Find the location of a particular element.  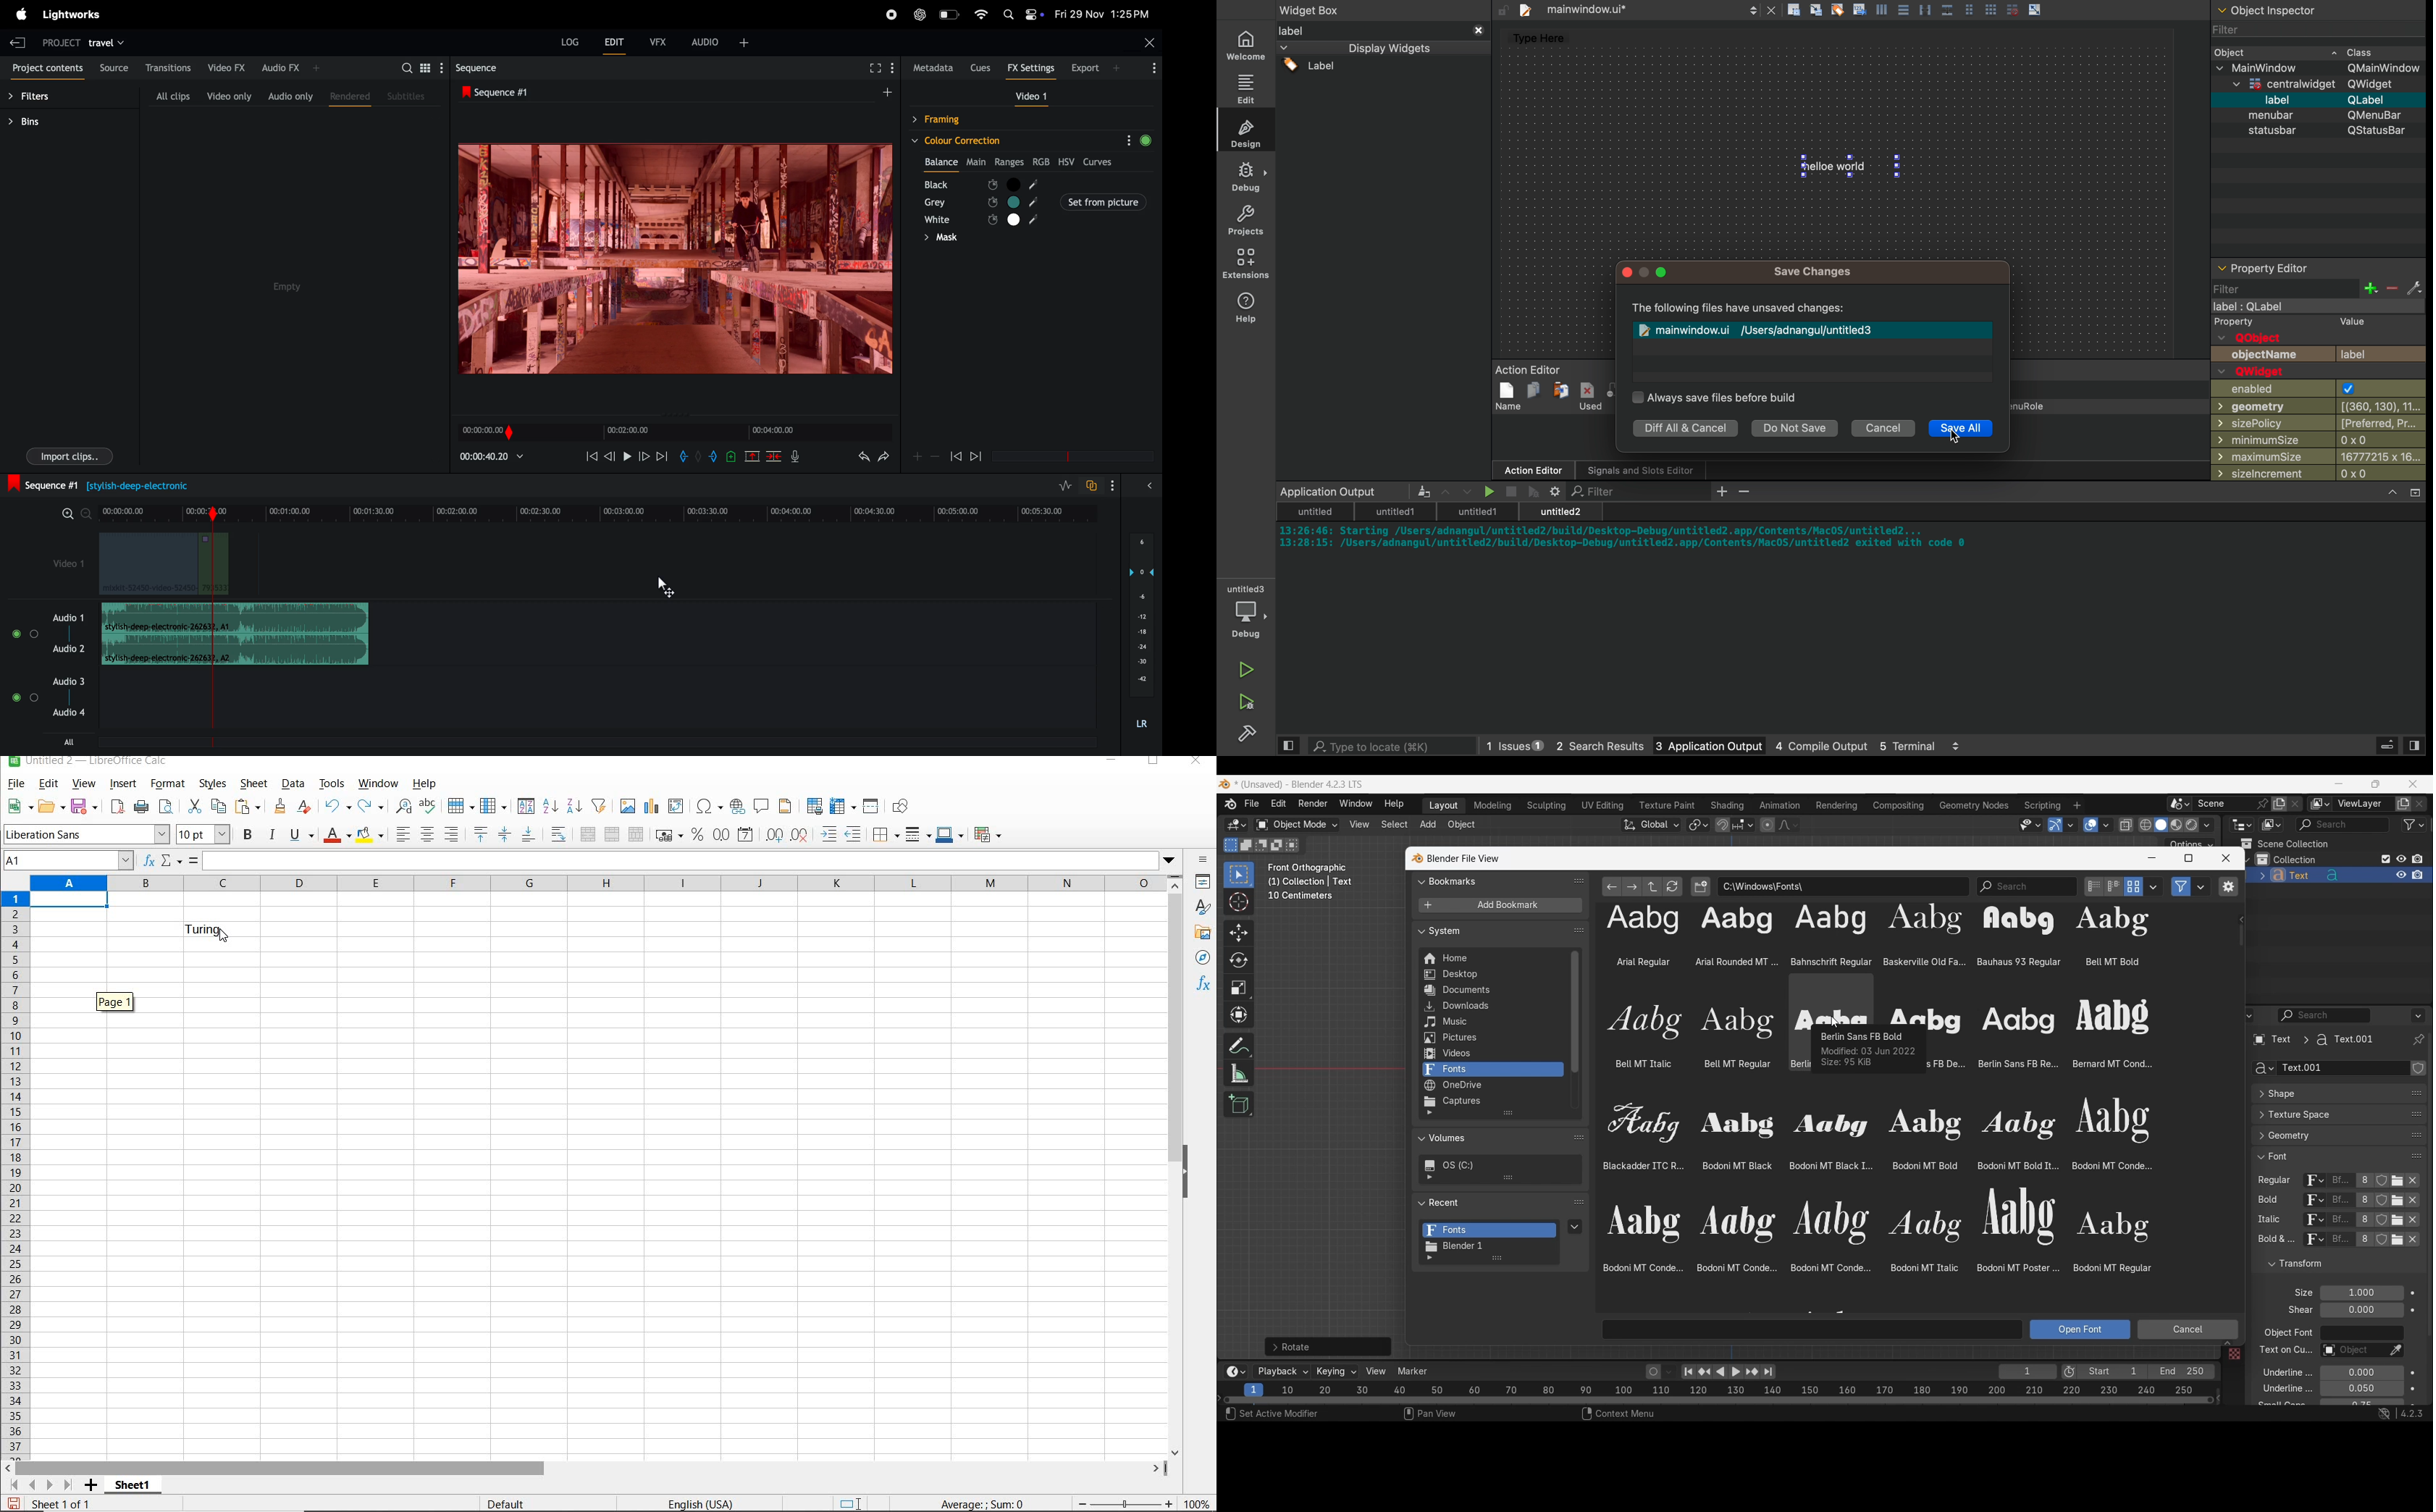

FUNCTIONS is located at coordinates (1203, 985).